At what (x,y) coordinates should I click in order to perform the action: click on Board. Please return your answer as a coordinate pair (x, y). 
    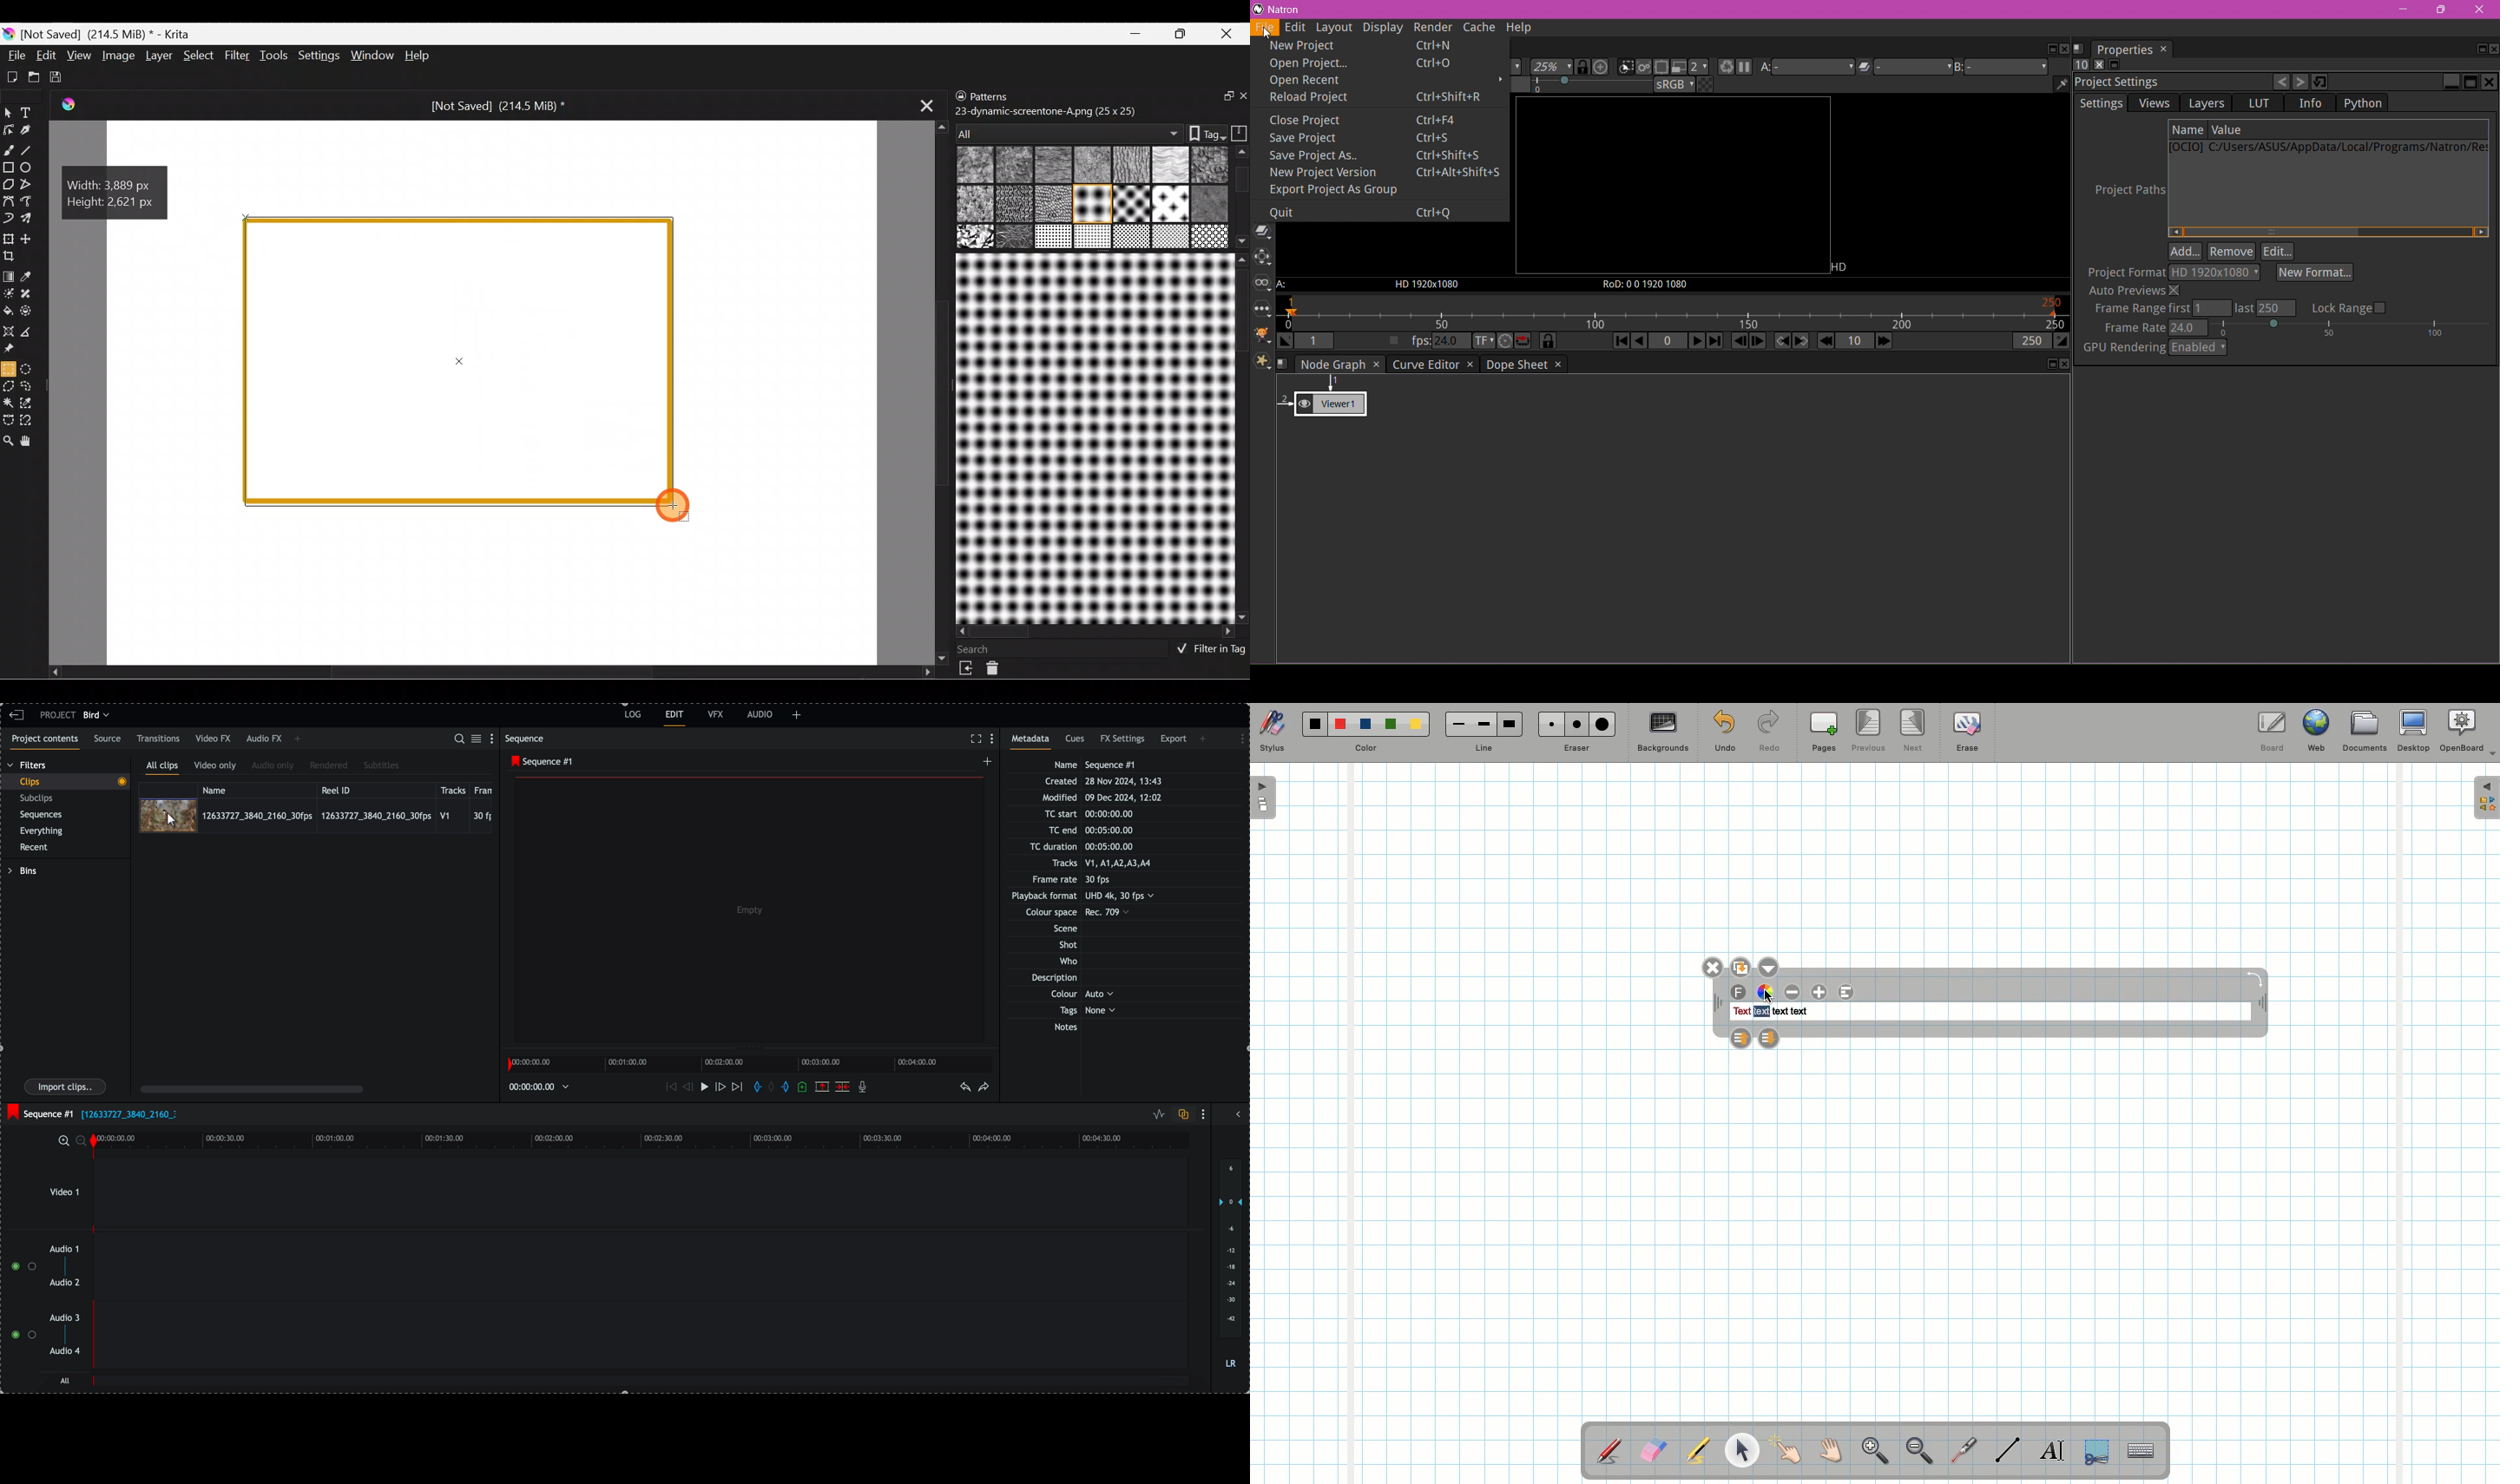
    Looking at the image, I should click on (2271, 732).